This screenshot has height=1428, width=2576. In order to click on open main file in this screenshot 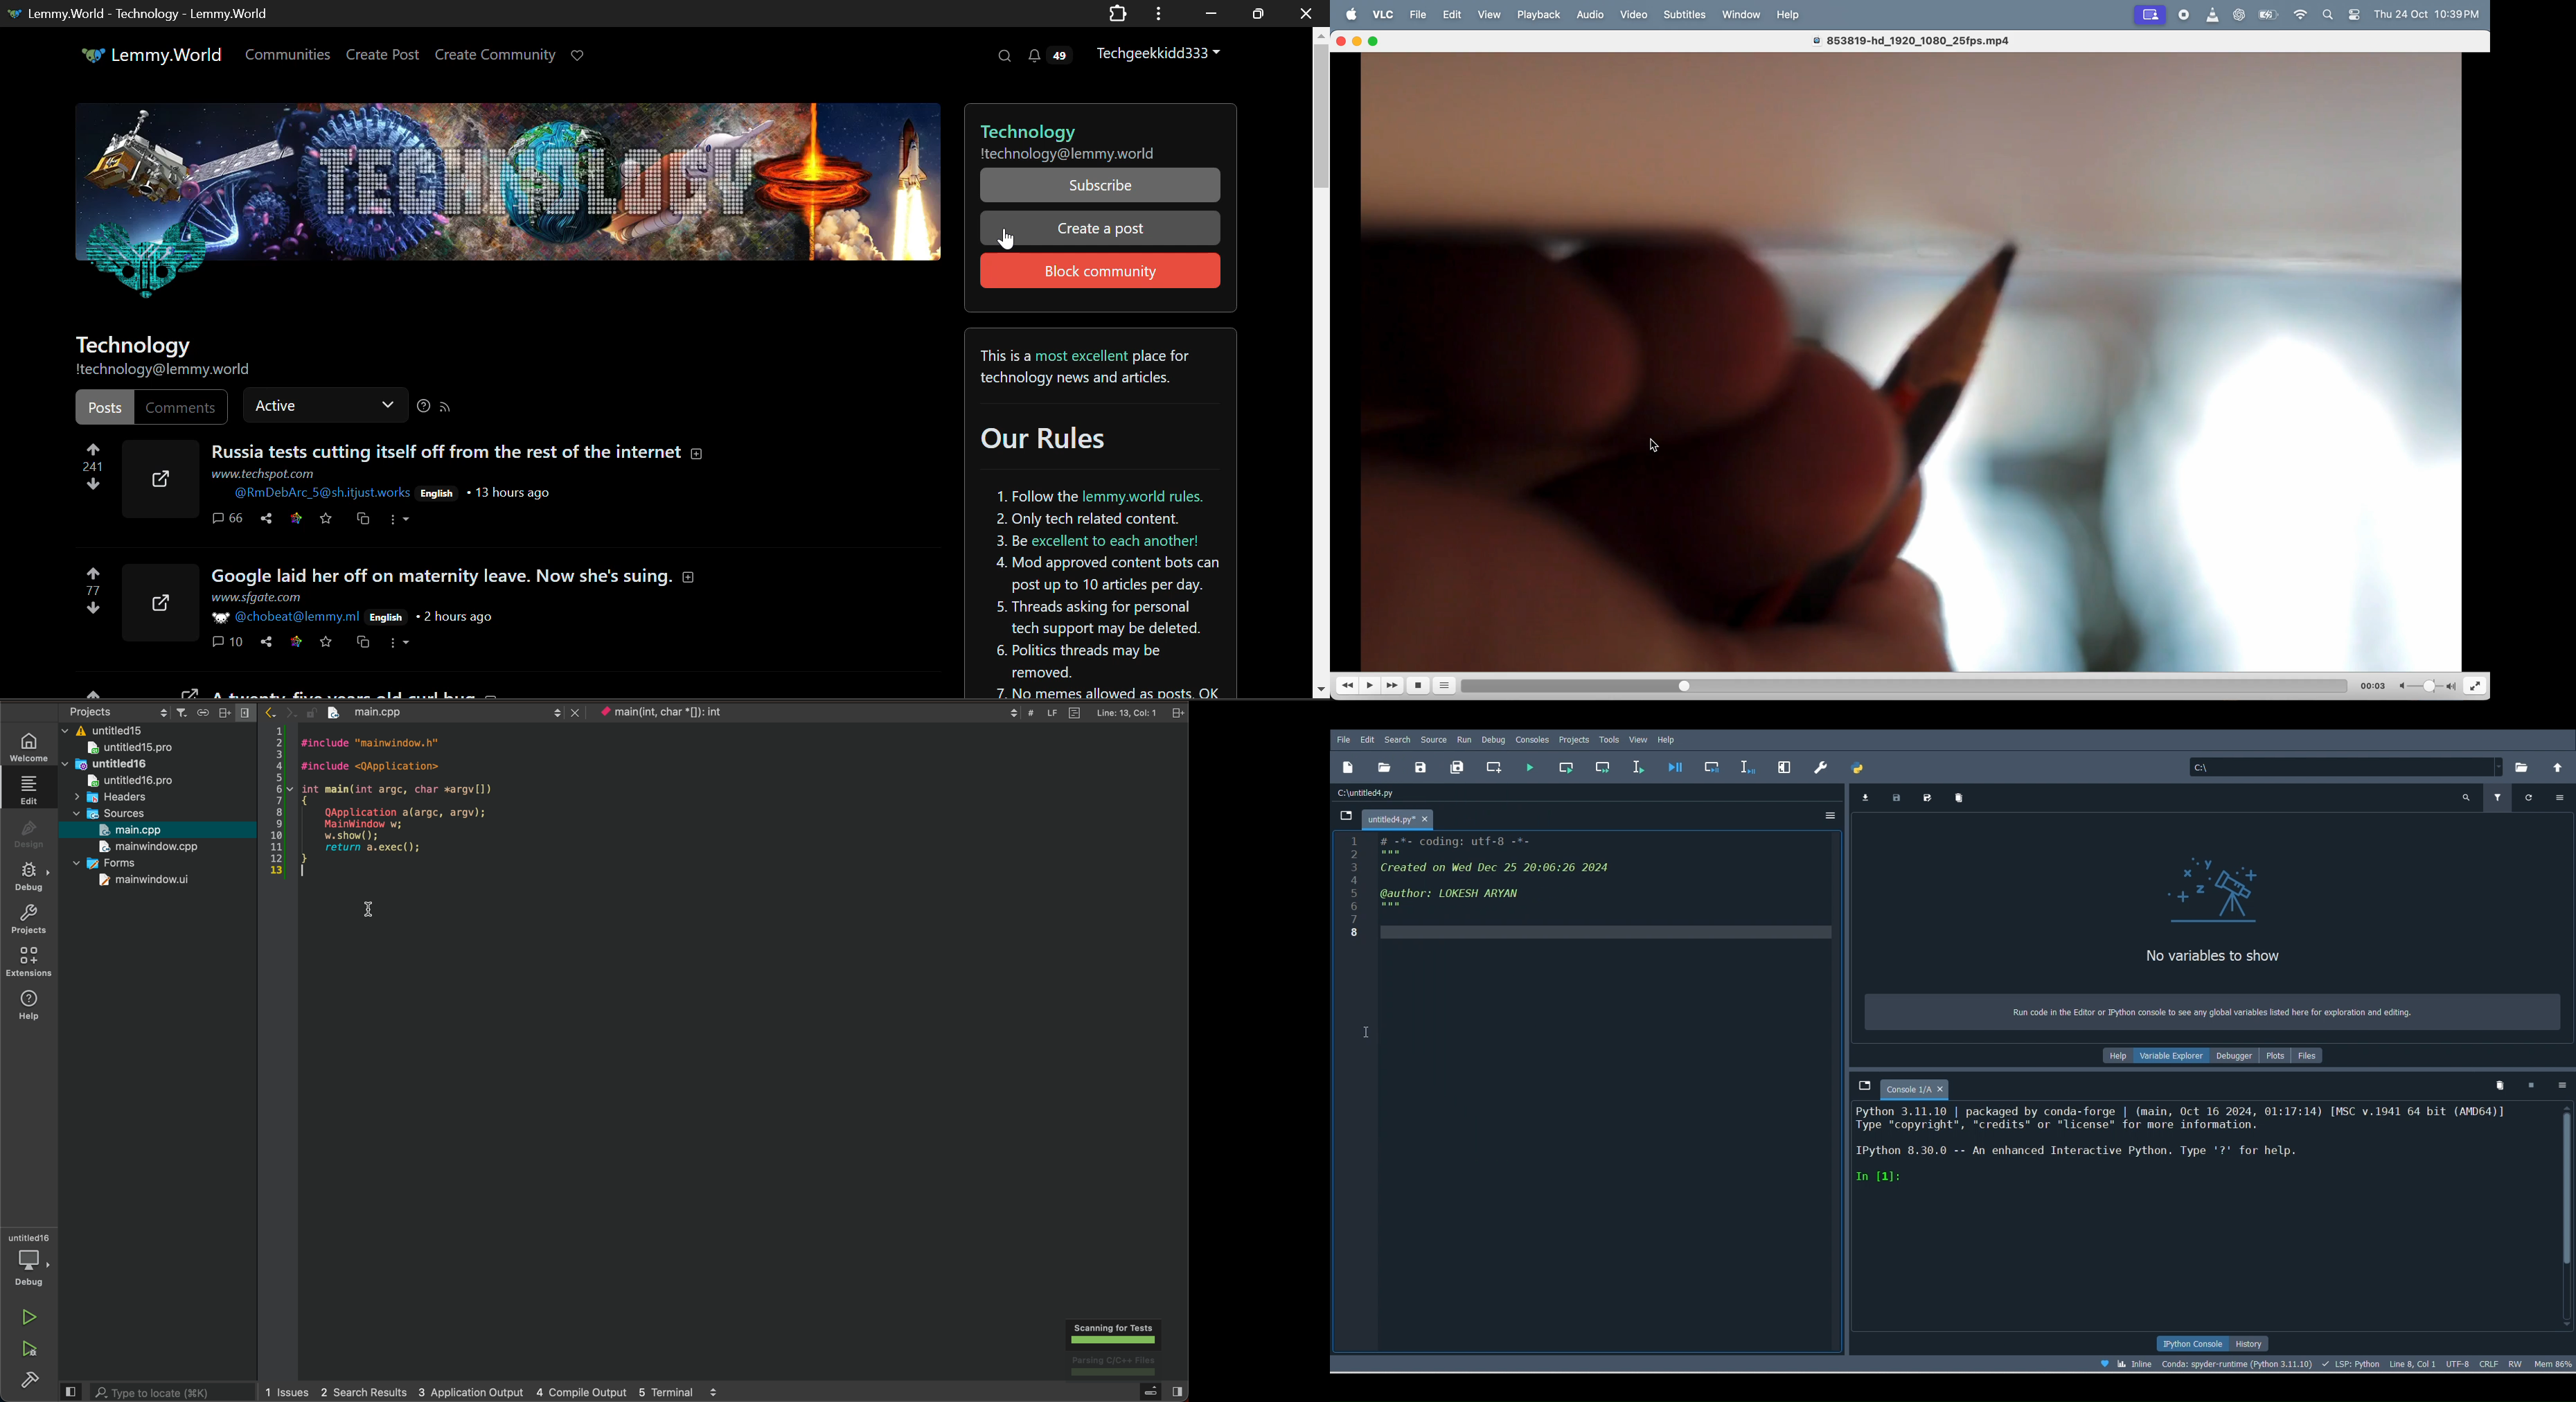, I will do `click(149, 830)`.